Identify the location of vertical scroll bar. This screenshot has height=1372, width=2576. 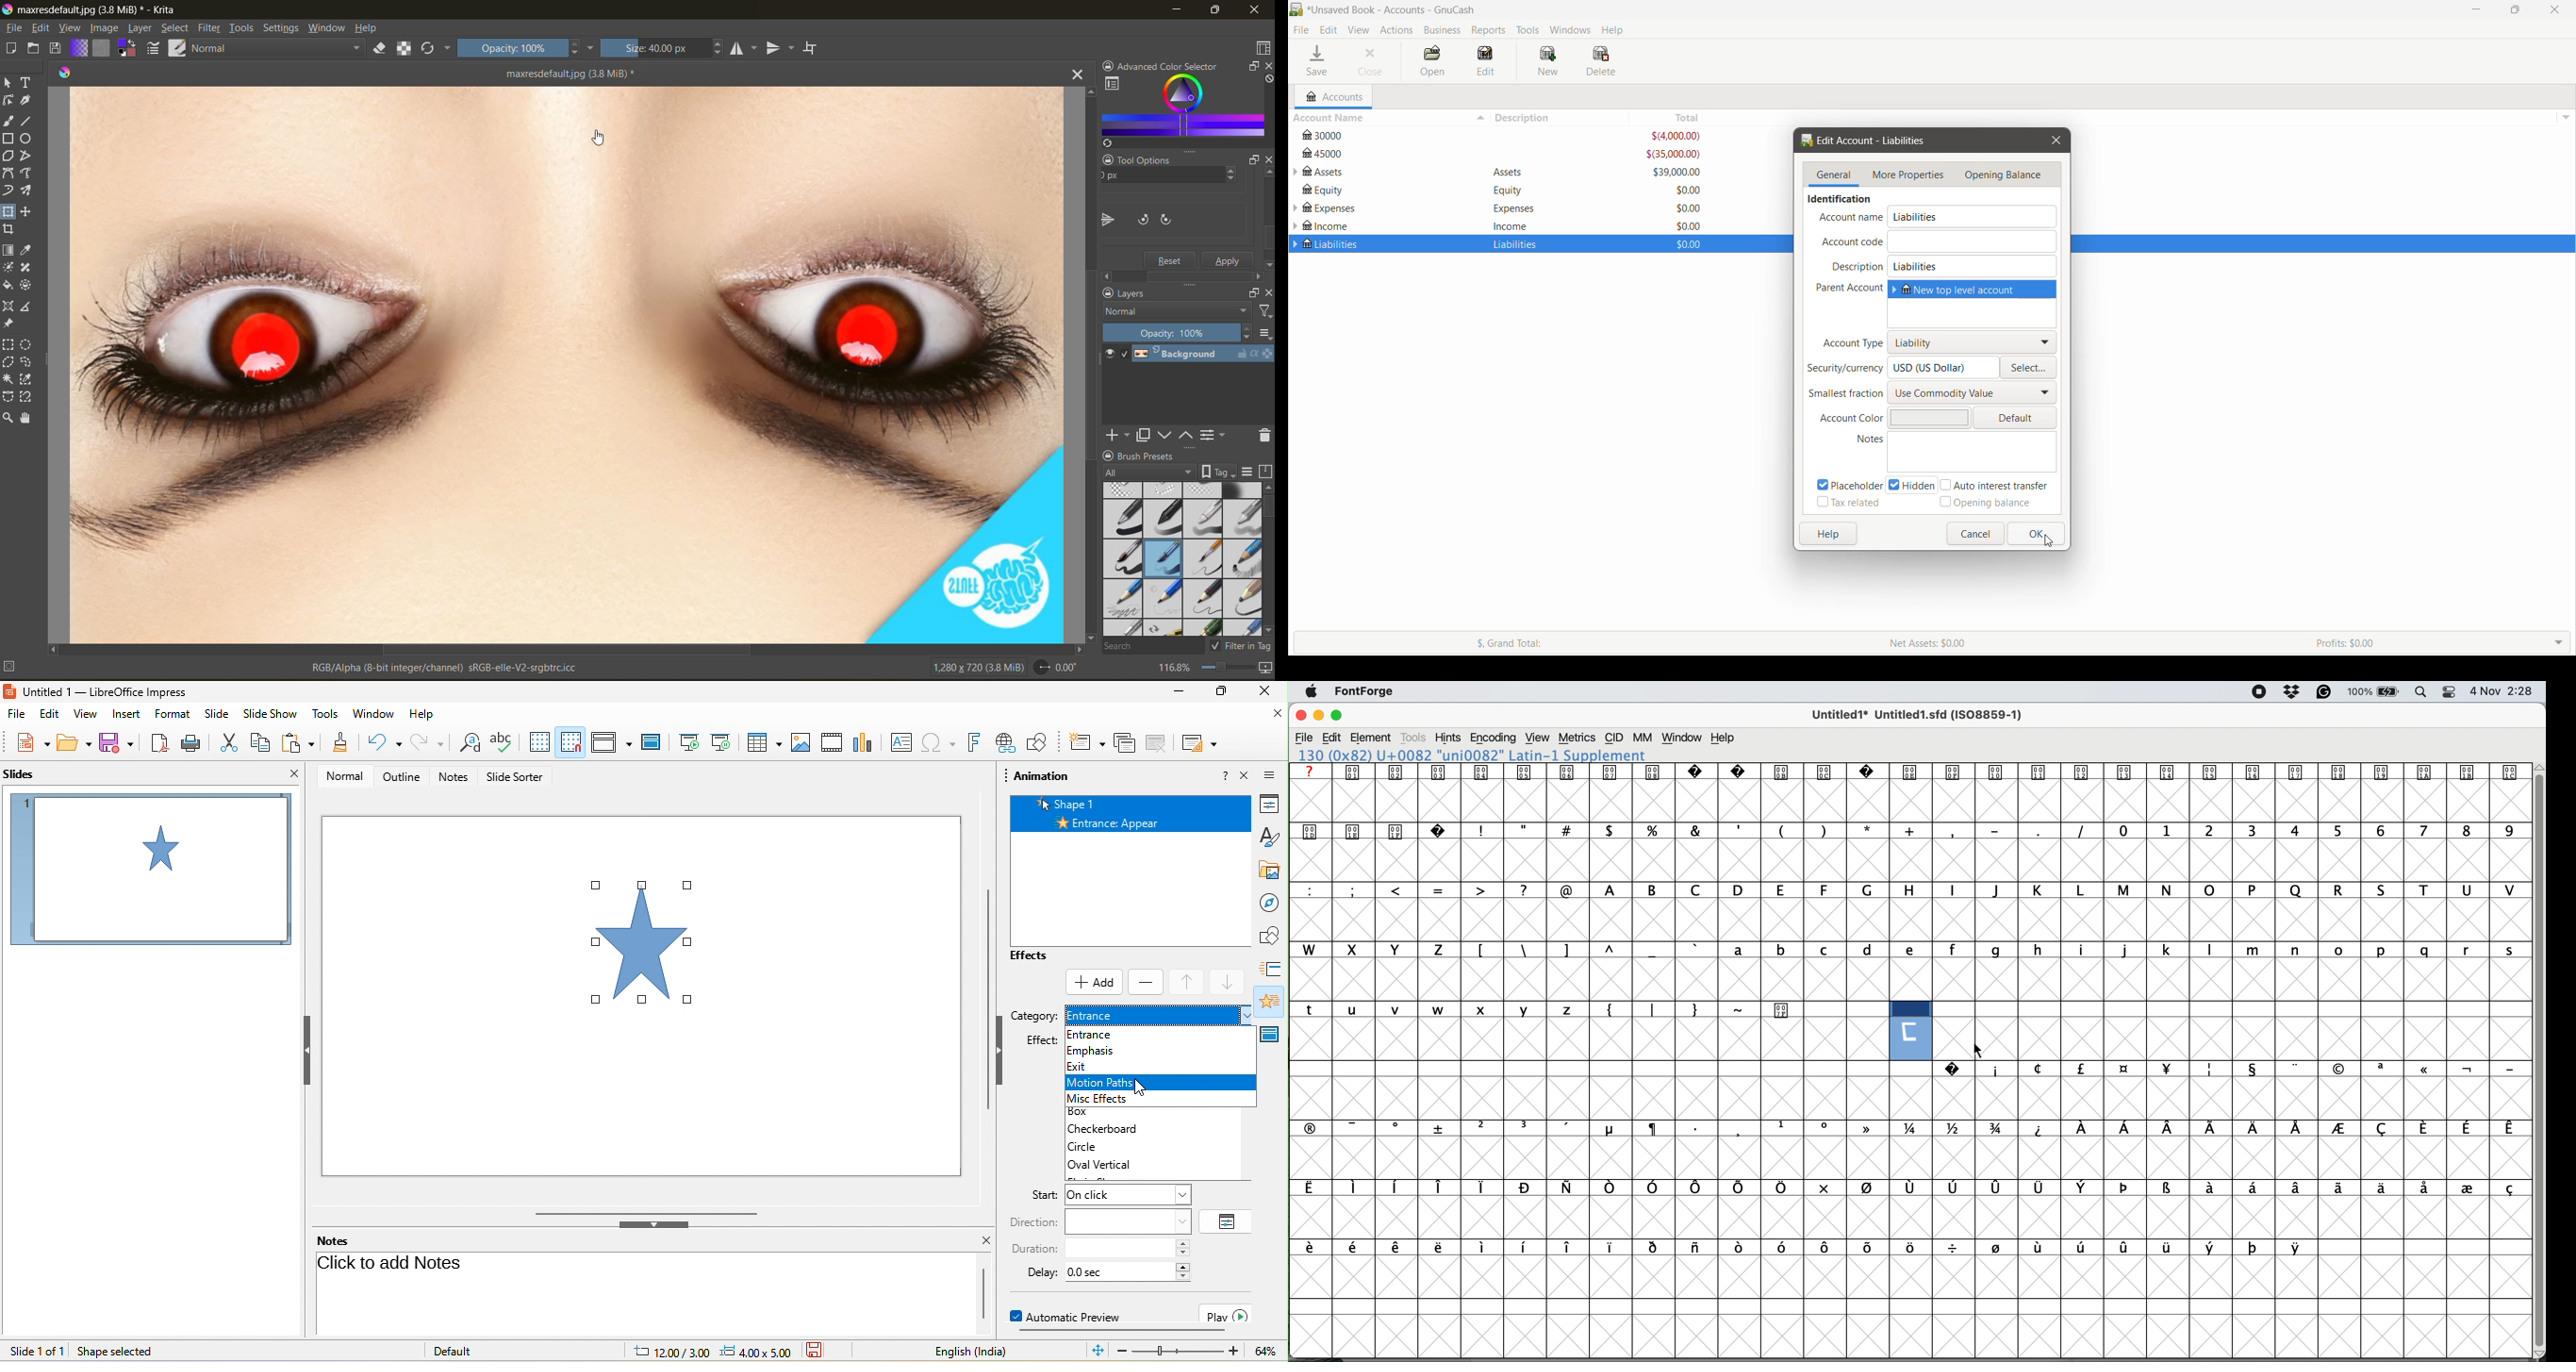
(1267, 221).